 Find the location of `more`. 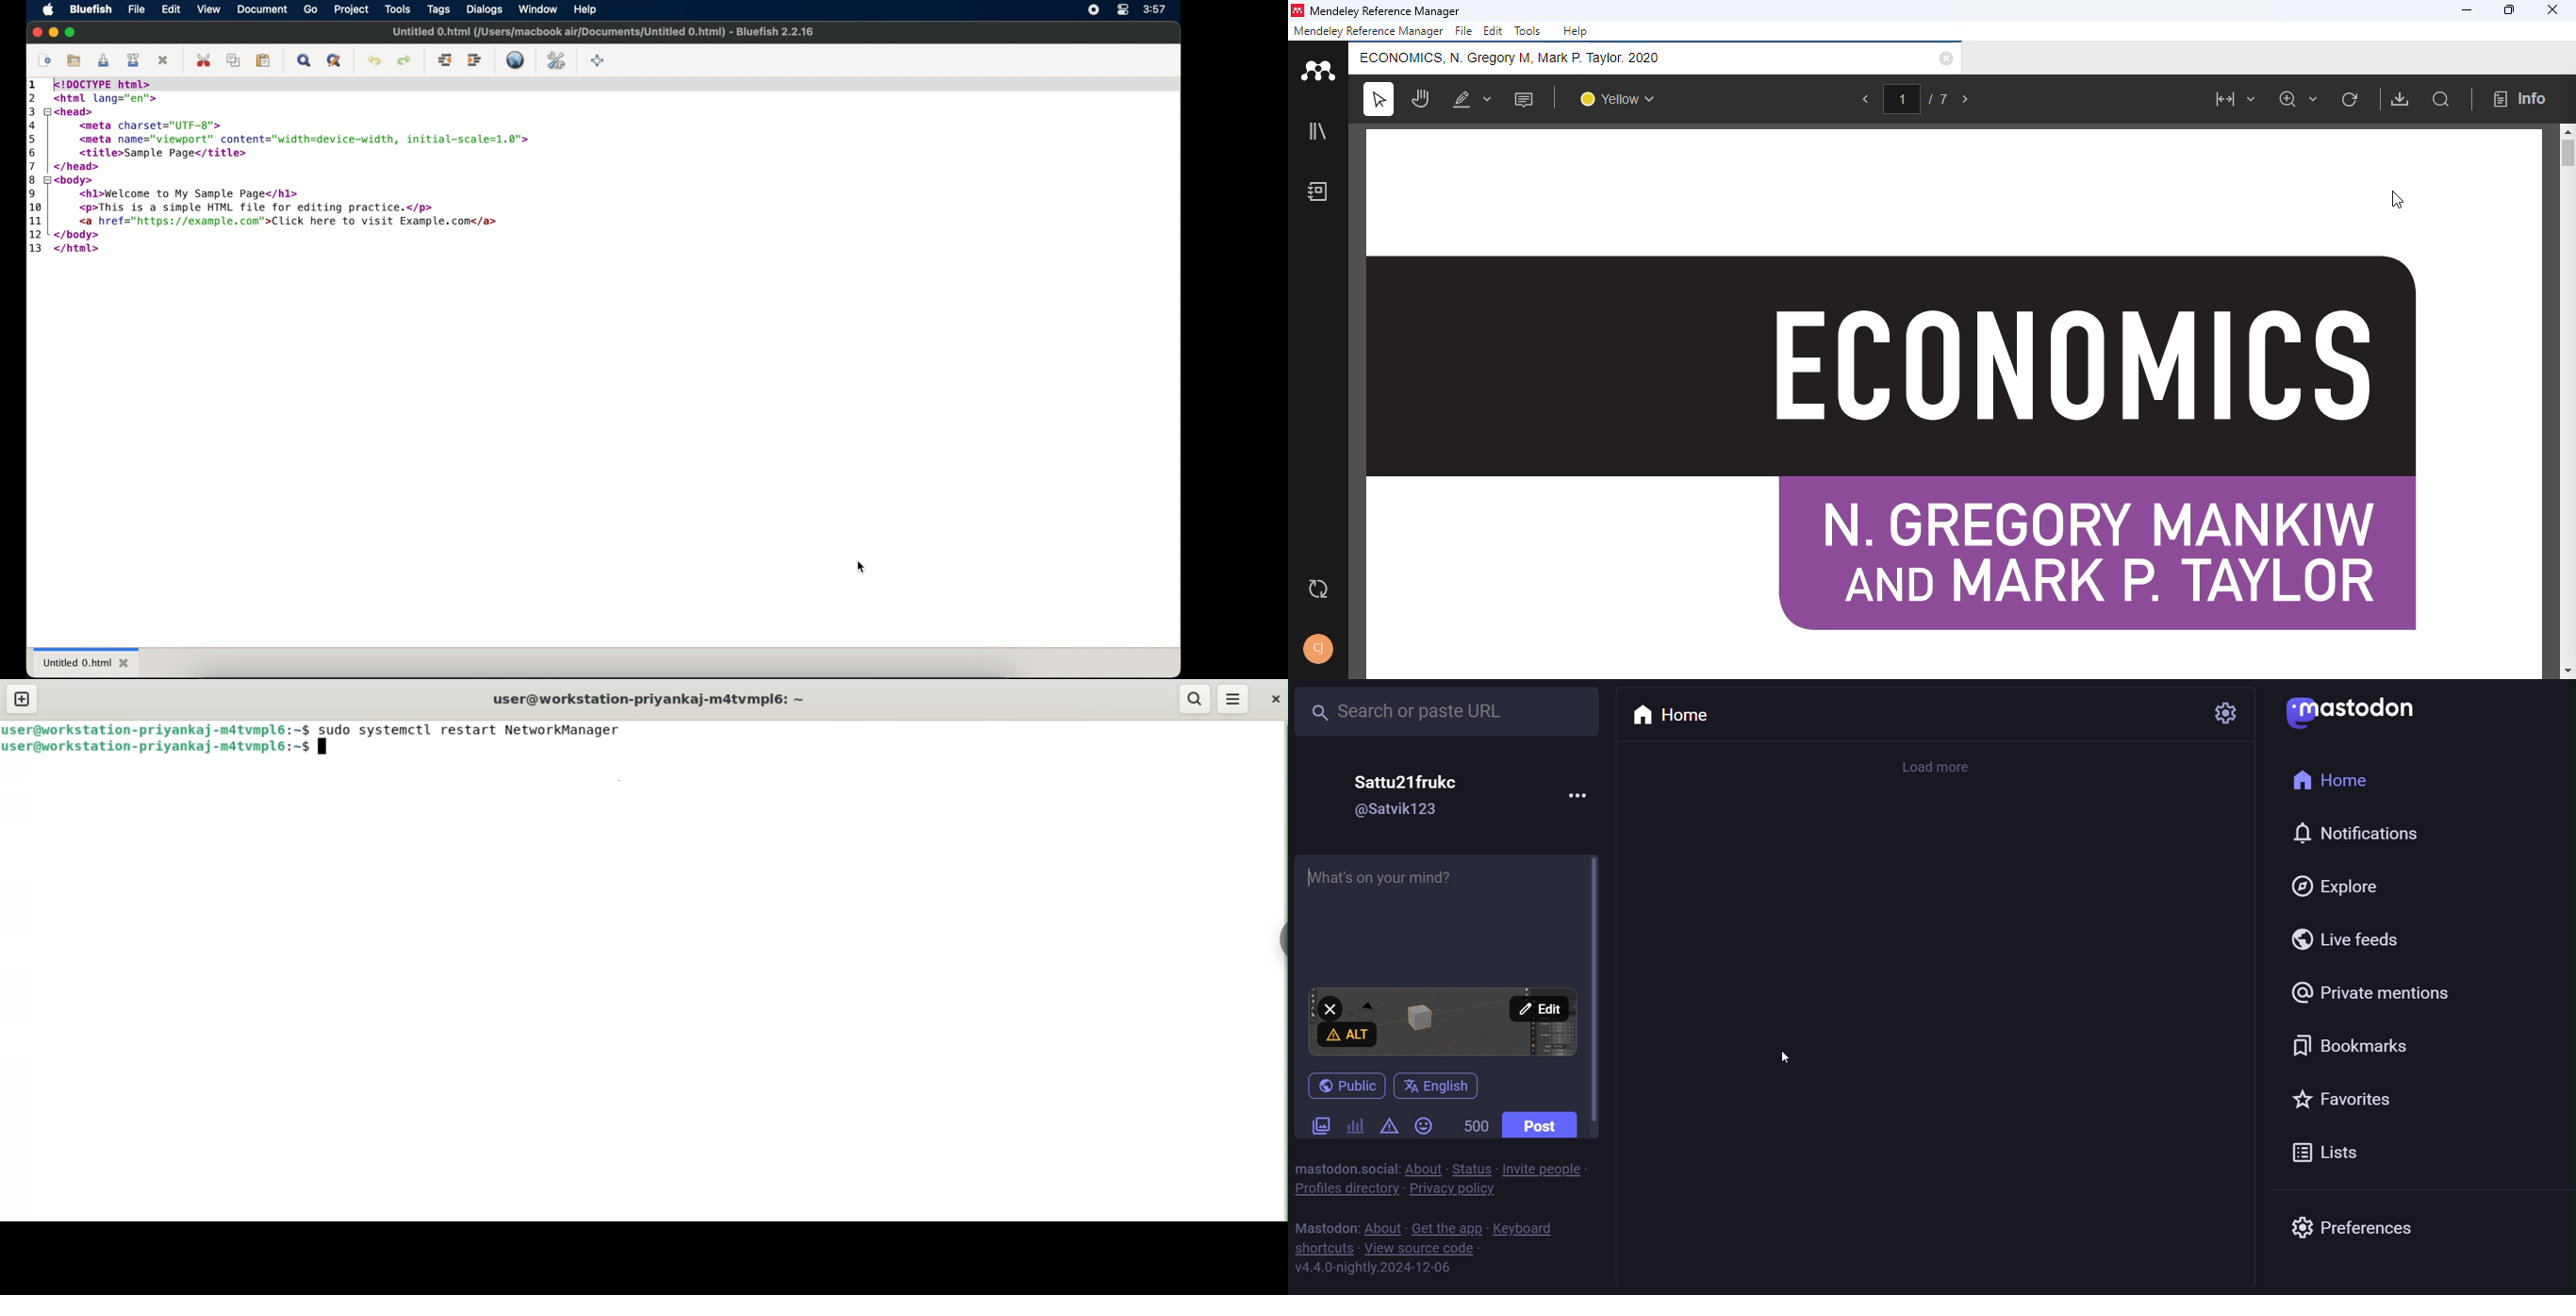

more is located at coordinates (1579, 797).